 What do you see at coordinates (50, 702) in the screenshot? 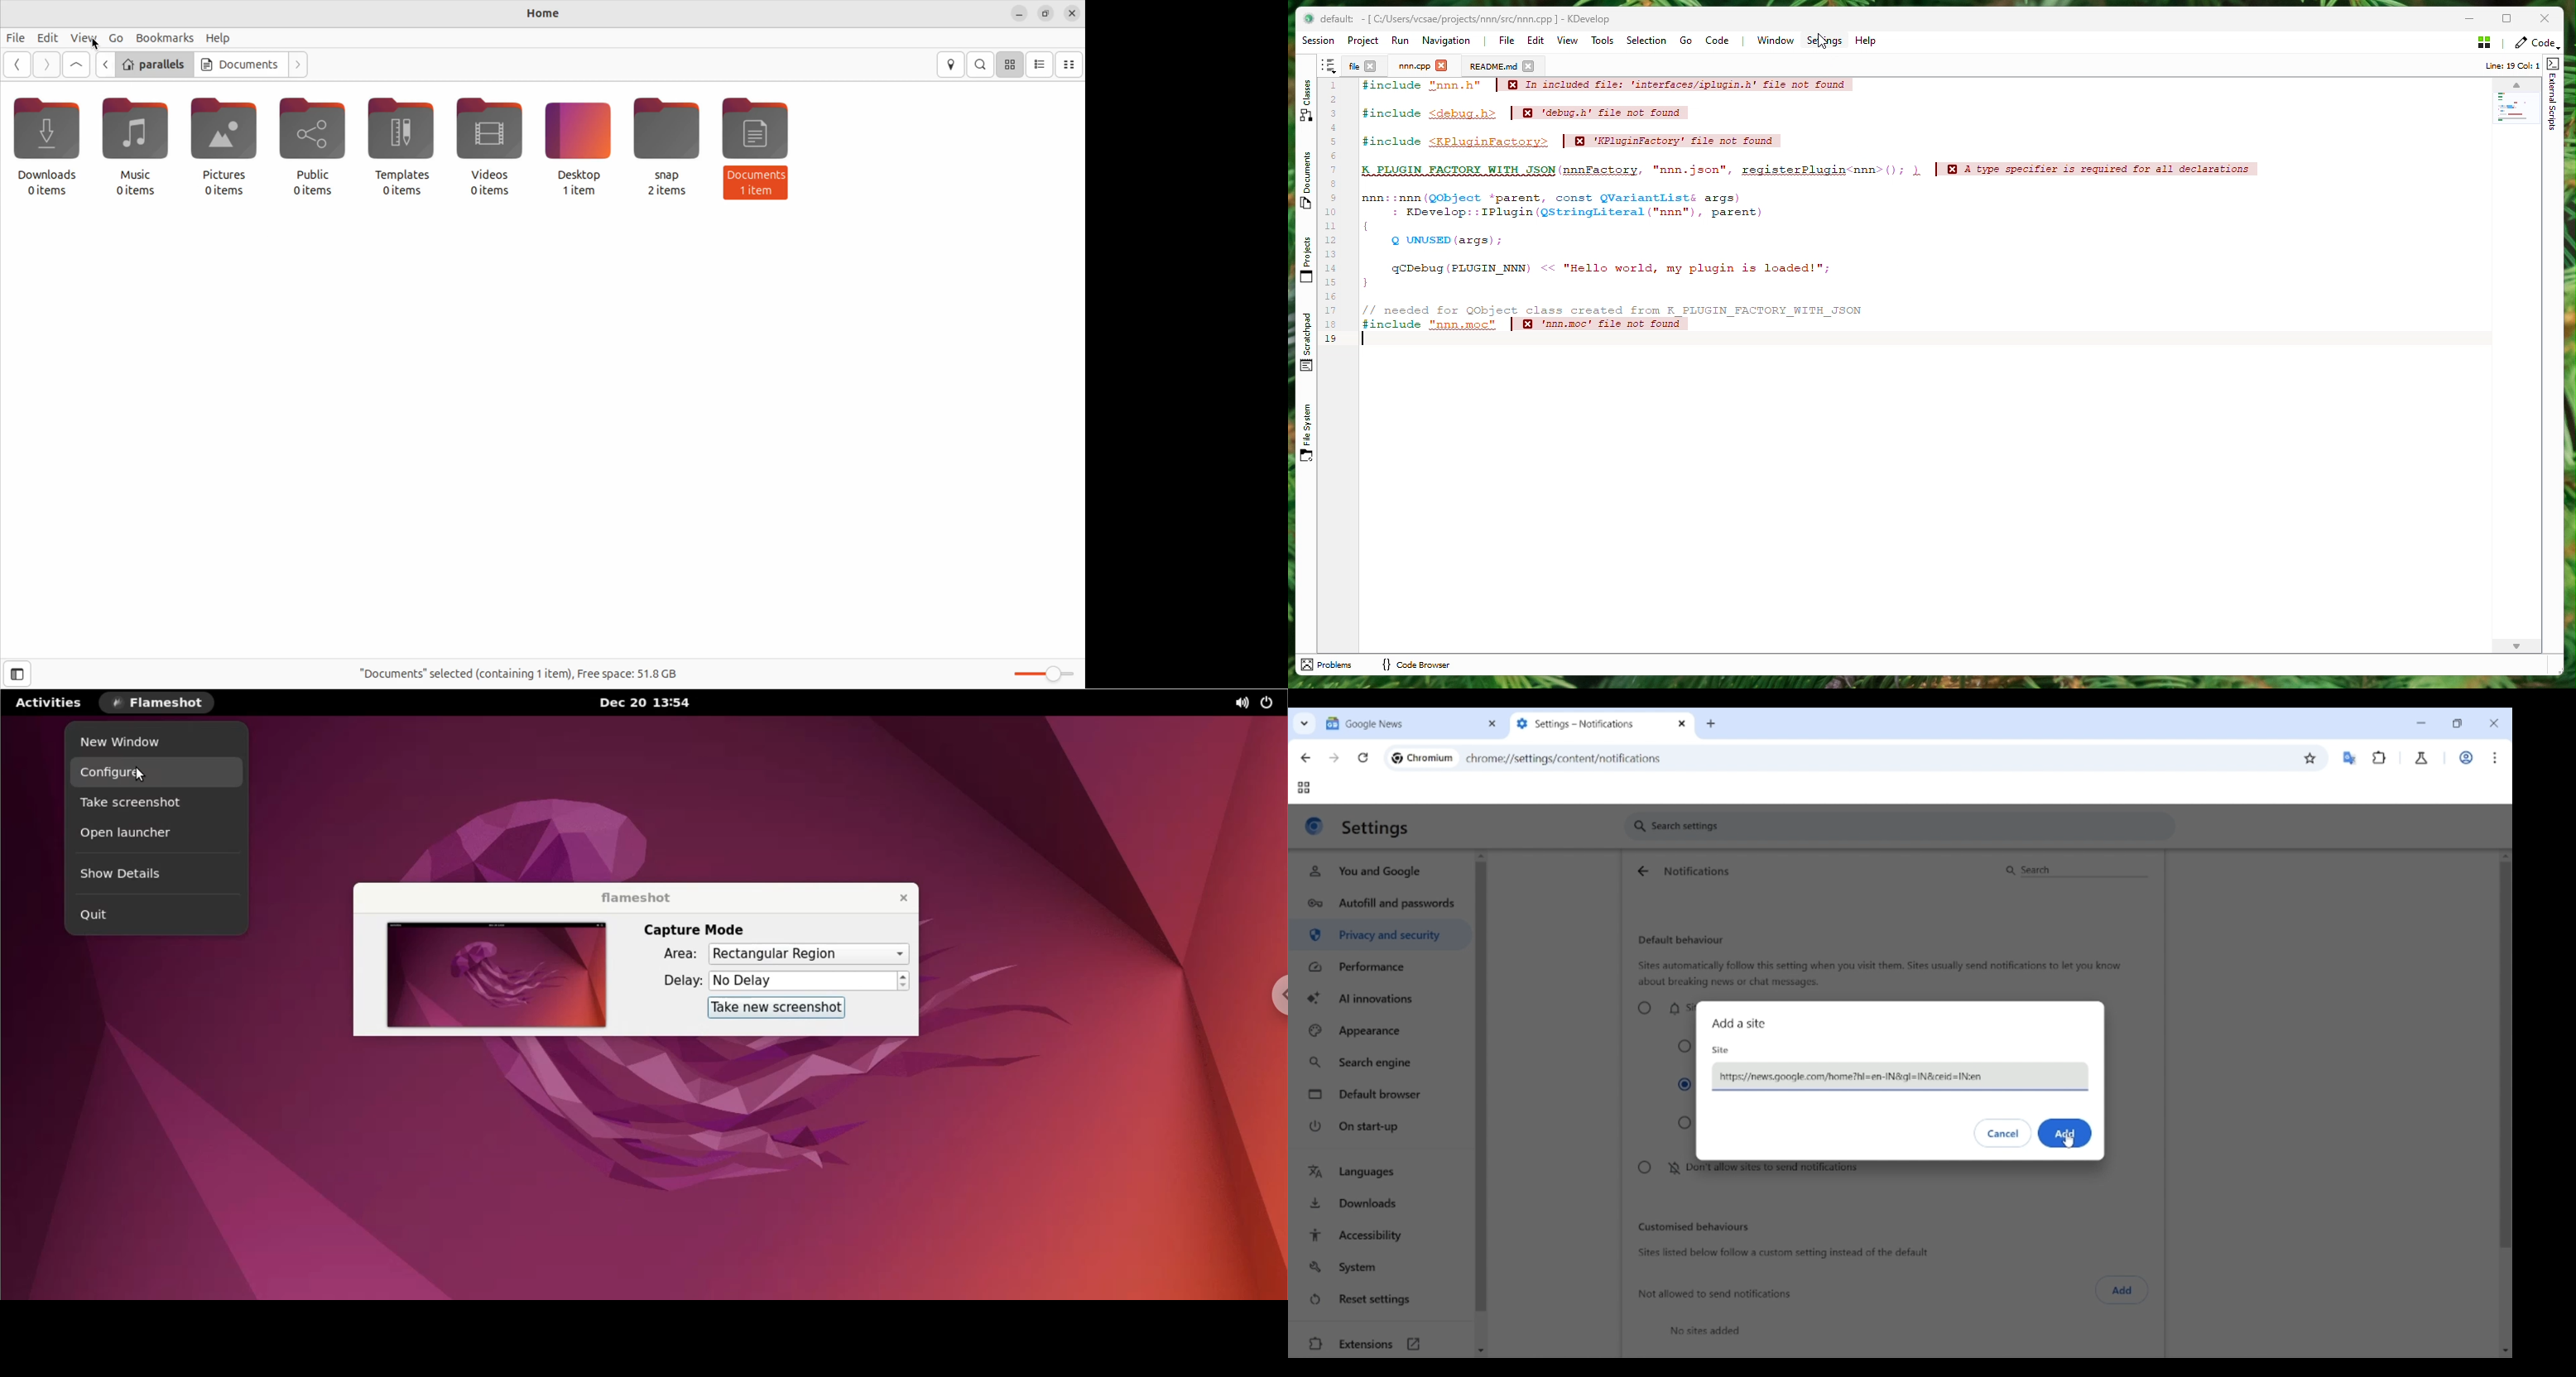
I see `activities` at bounding box center [50, 702].